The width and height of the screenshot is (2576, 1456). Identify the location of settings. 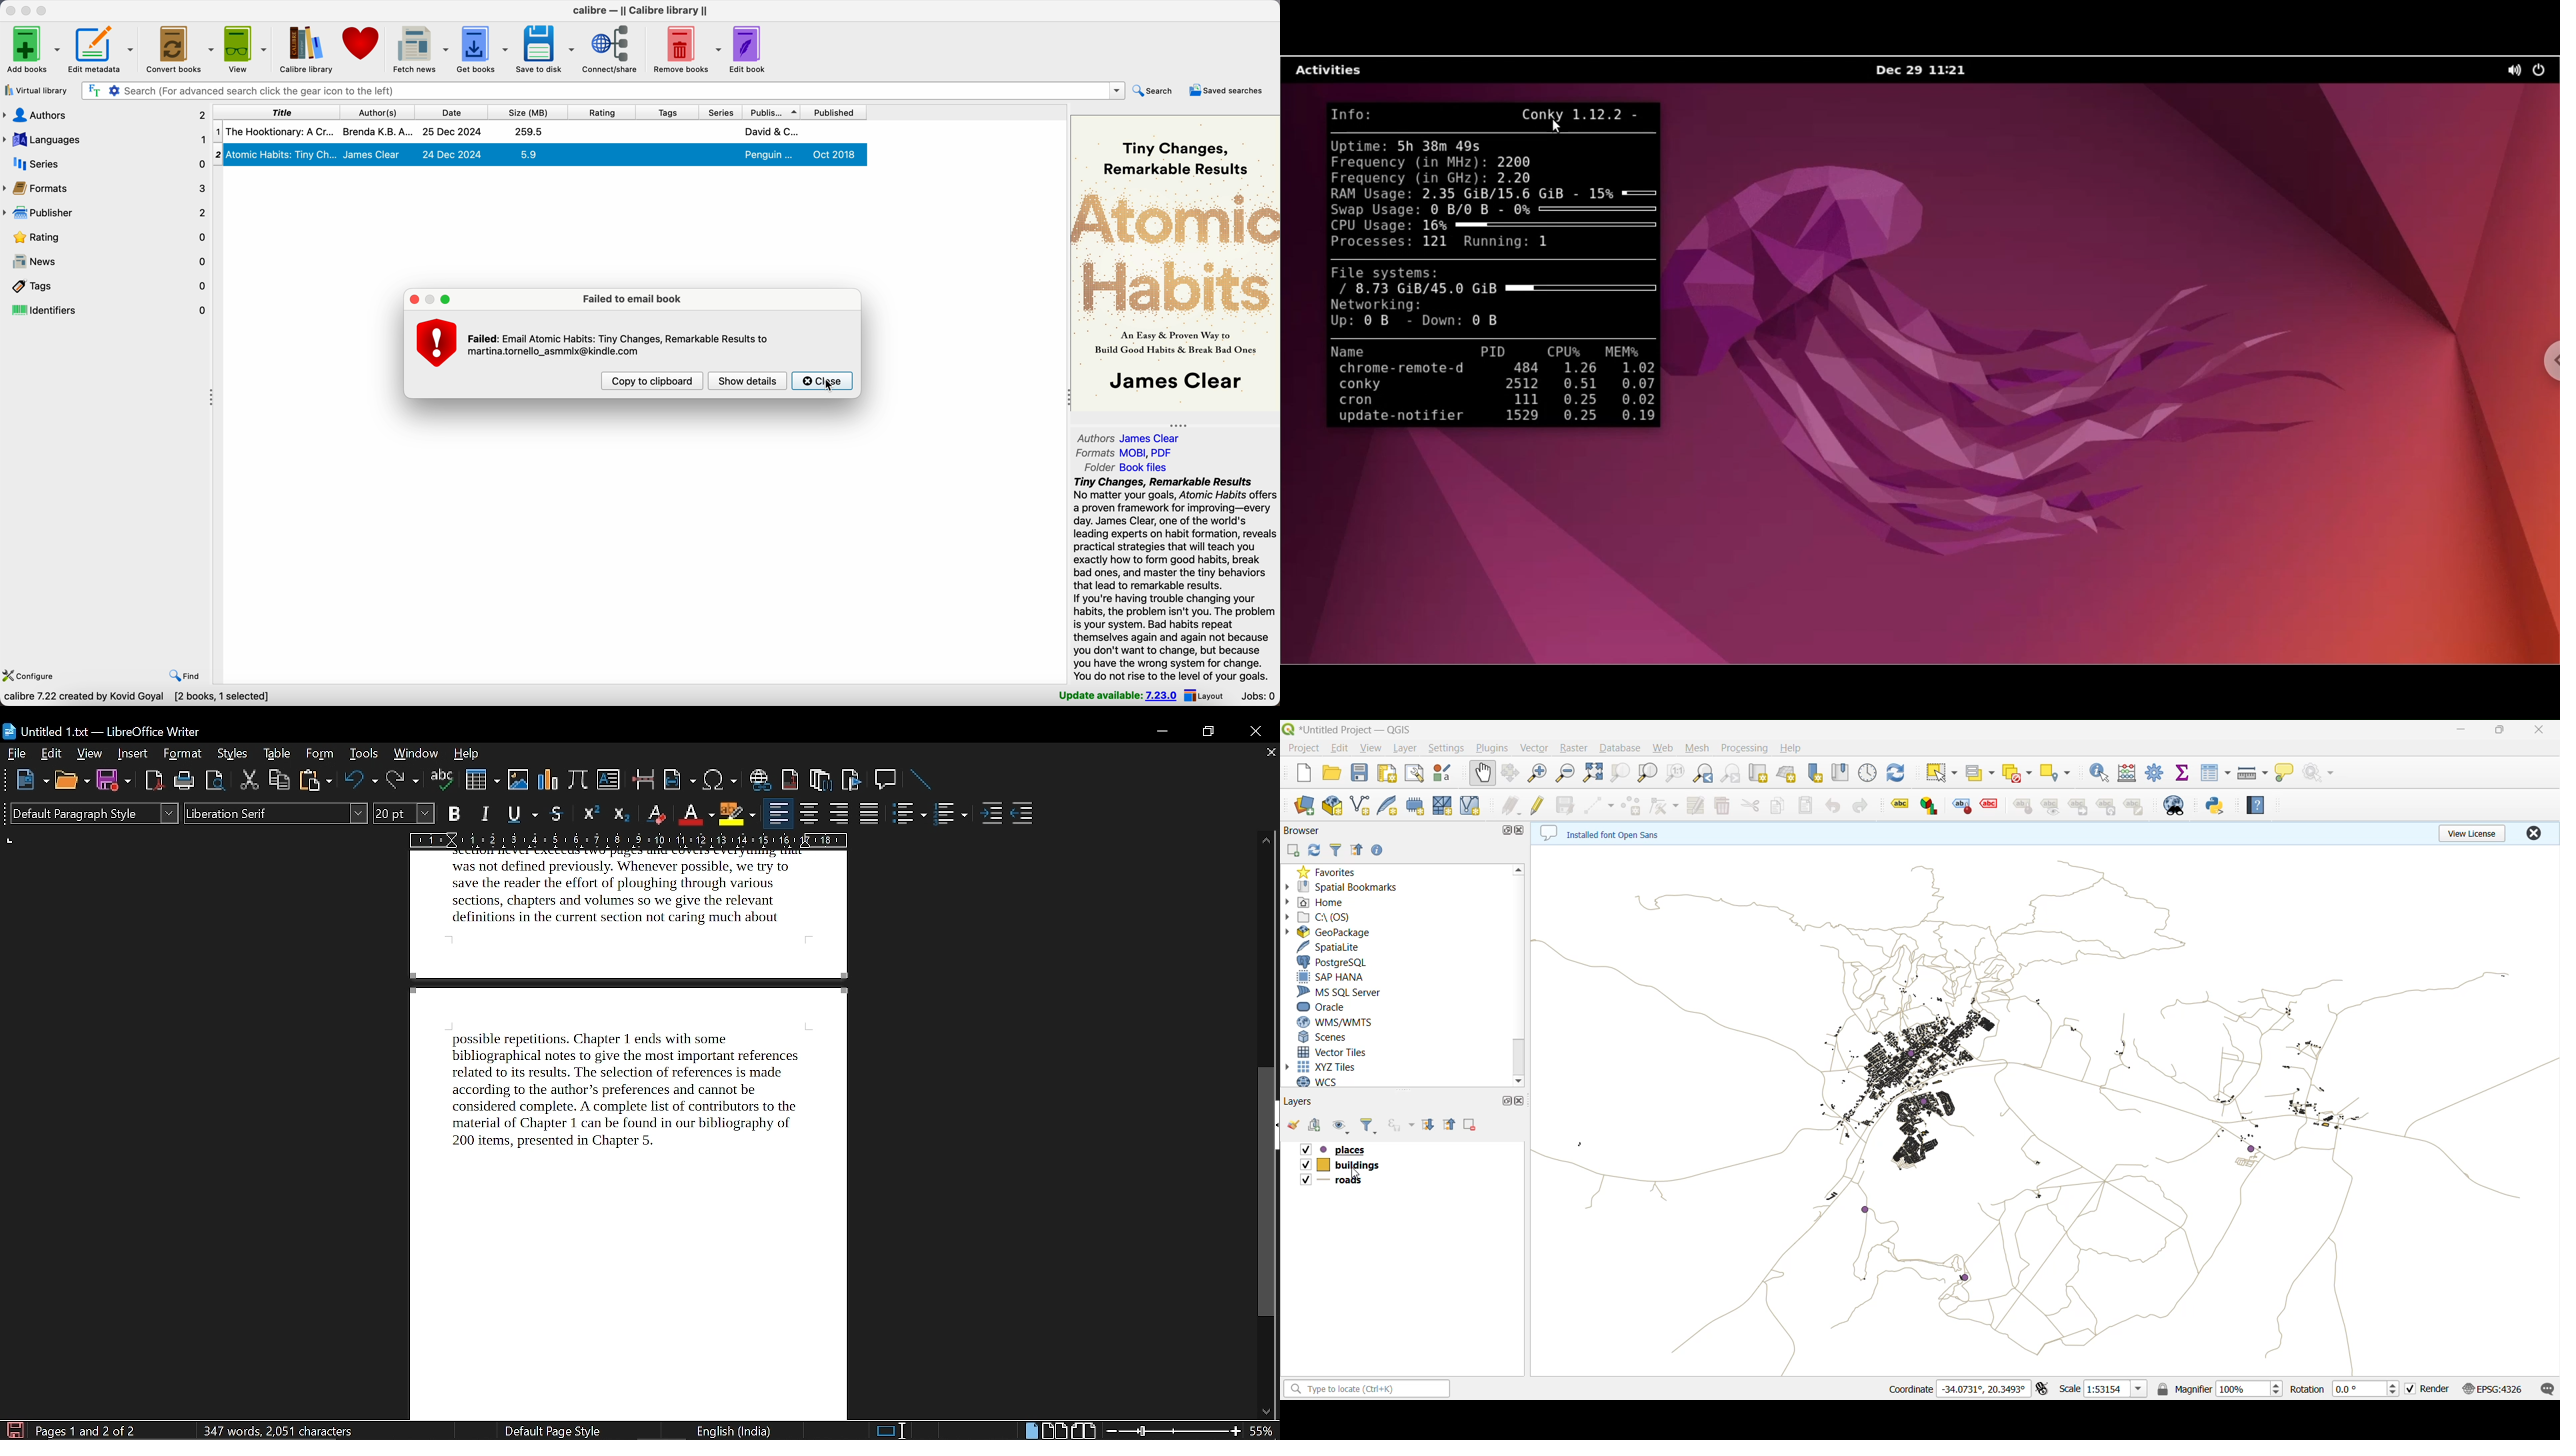
(1446, 748).